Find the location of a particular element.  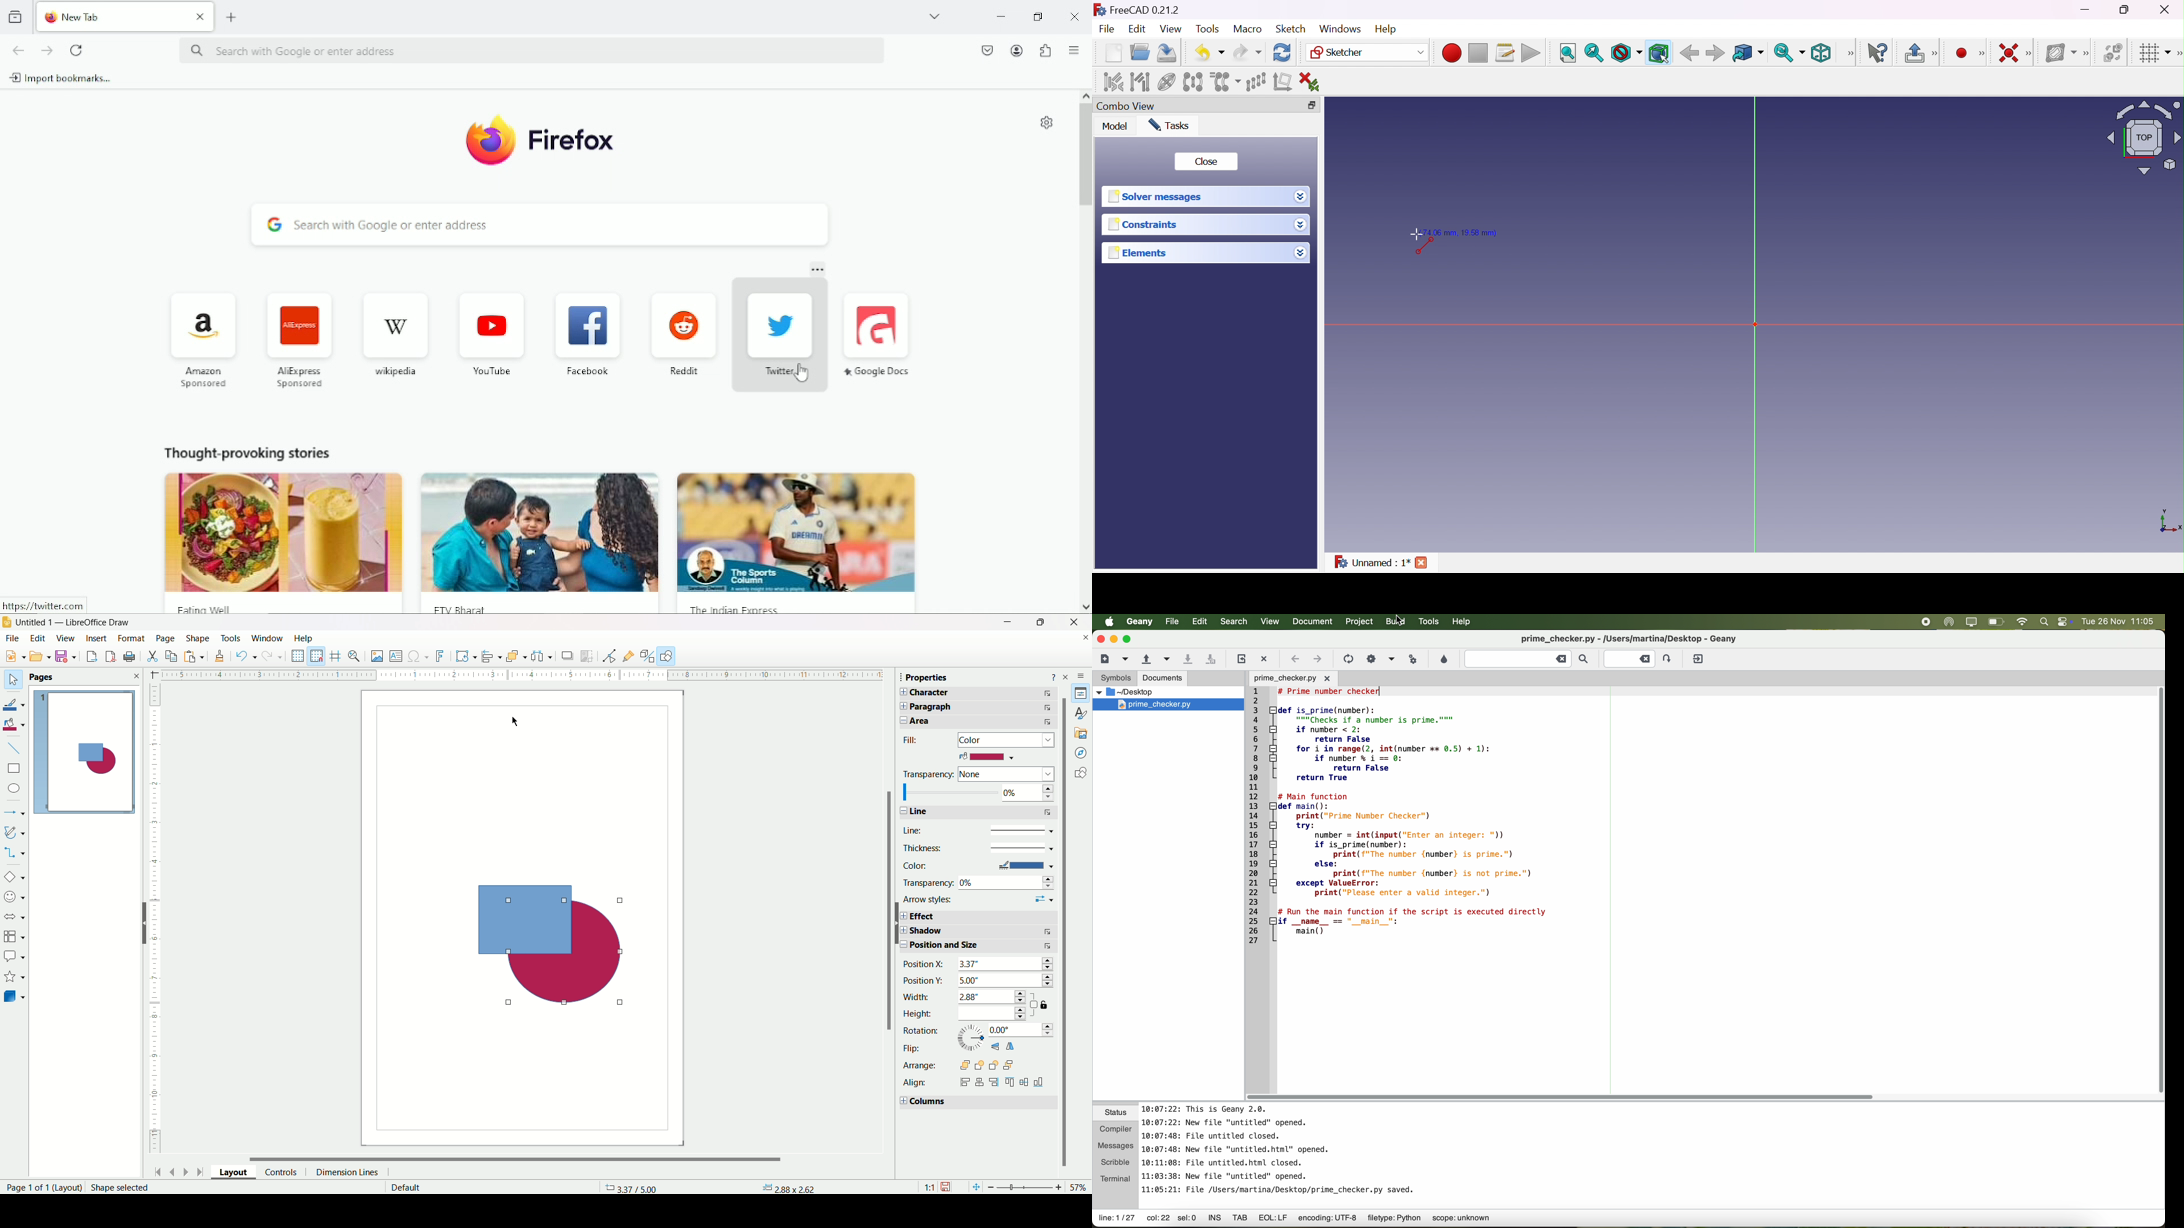

Cursor is located at coordinates (1415, 232).